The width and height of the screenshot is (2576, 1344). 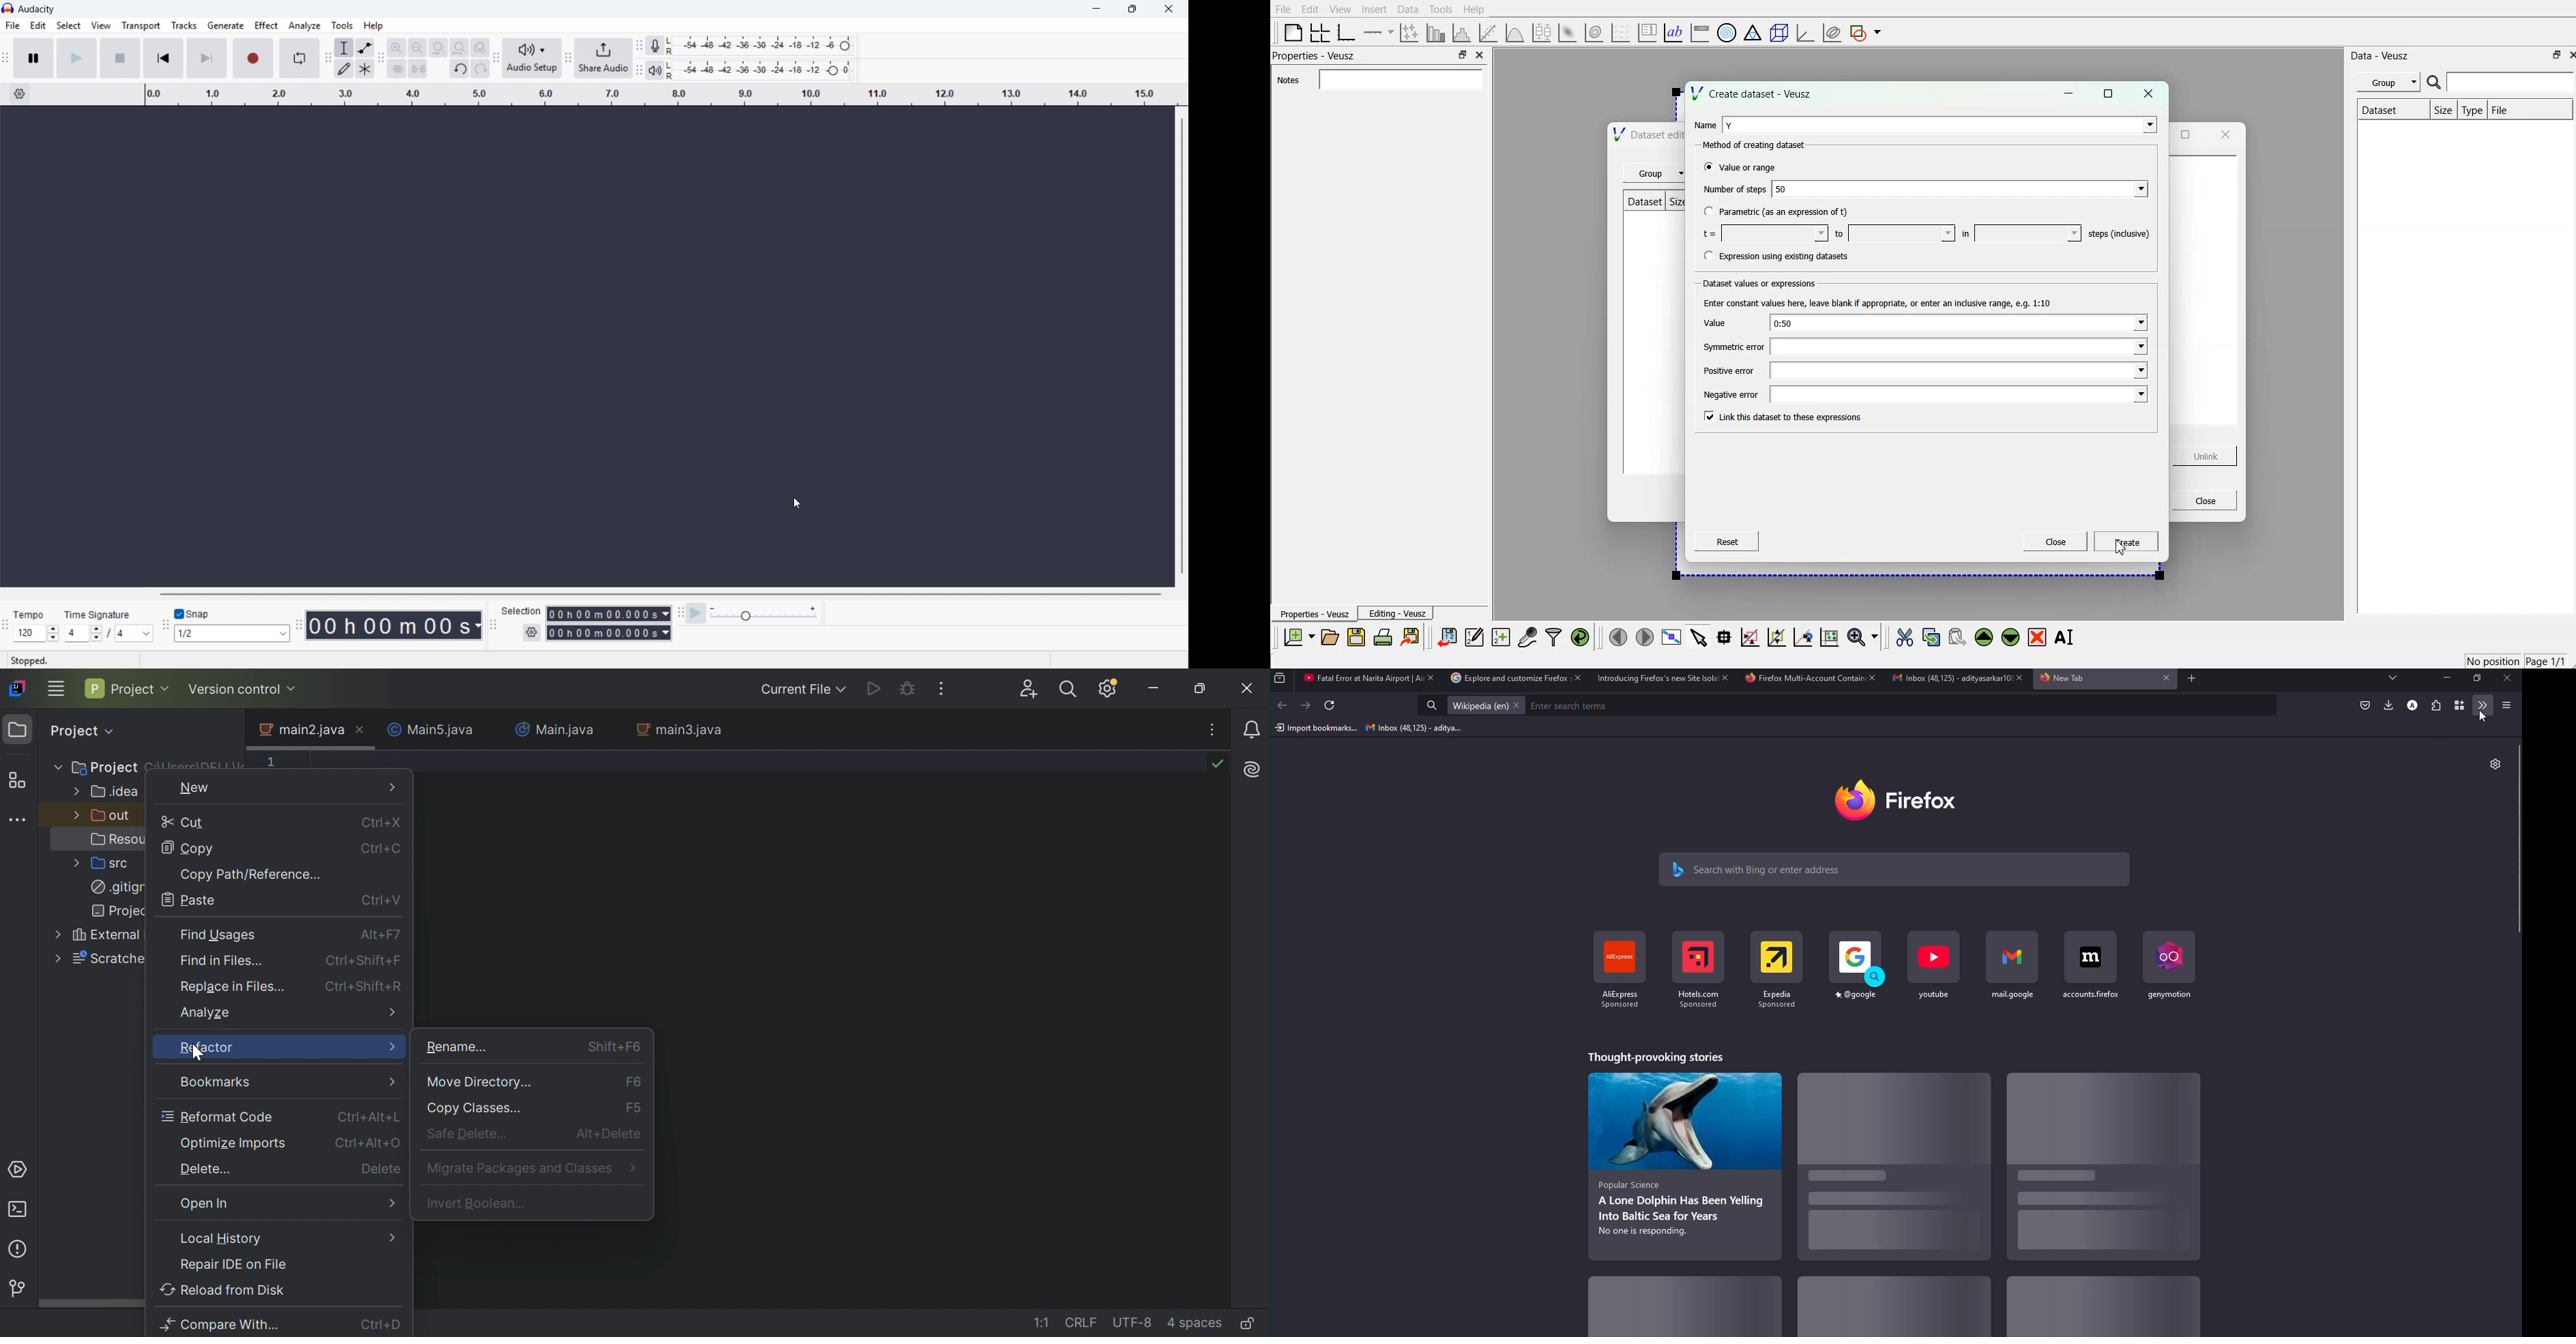 I want to click on settings, so click(x=2494, y=762).